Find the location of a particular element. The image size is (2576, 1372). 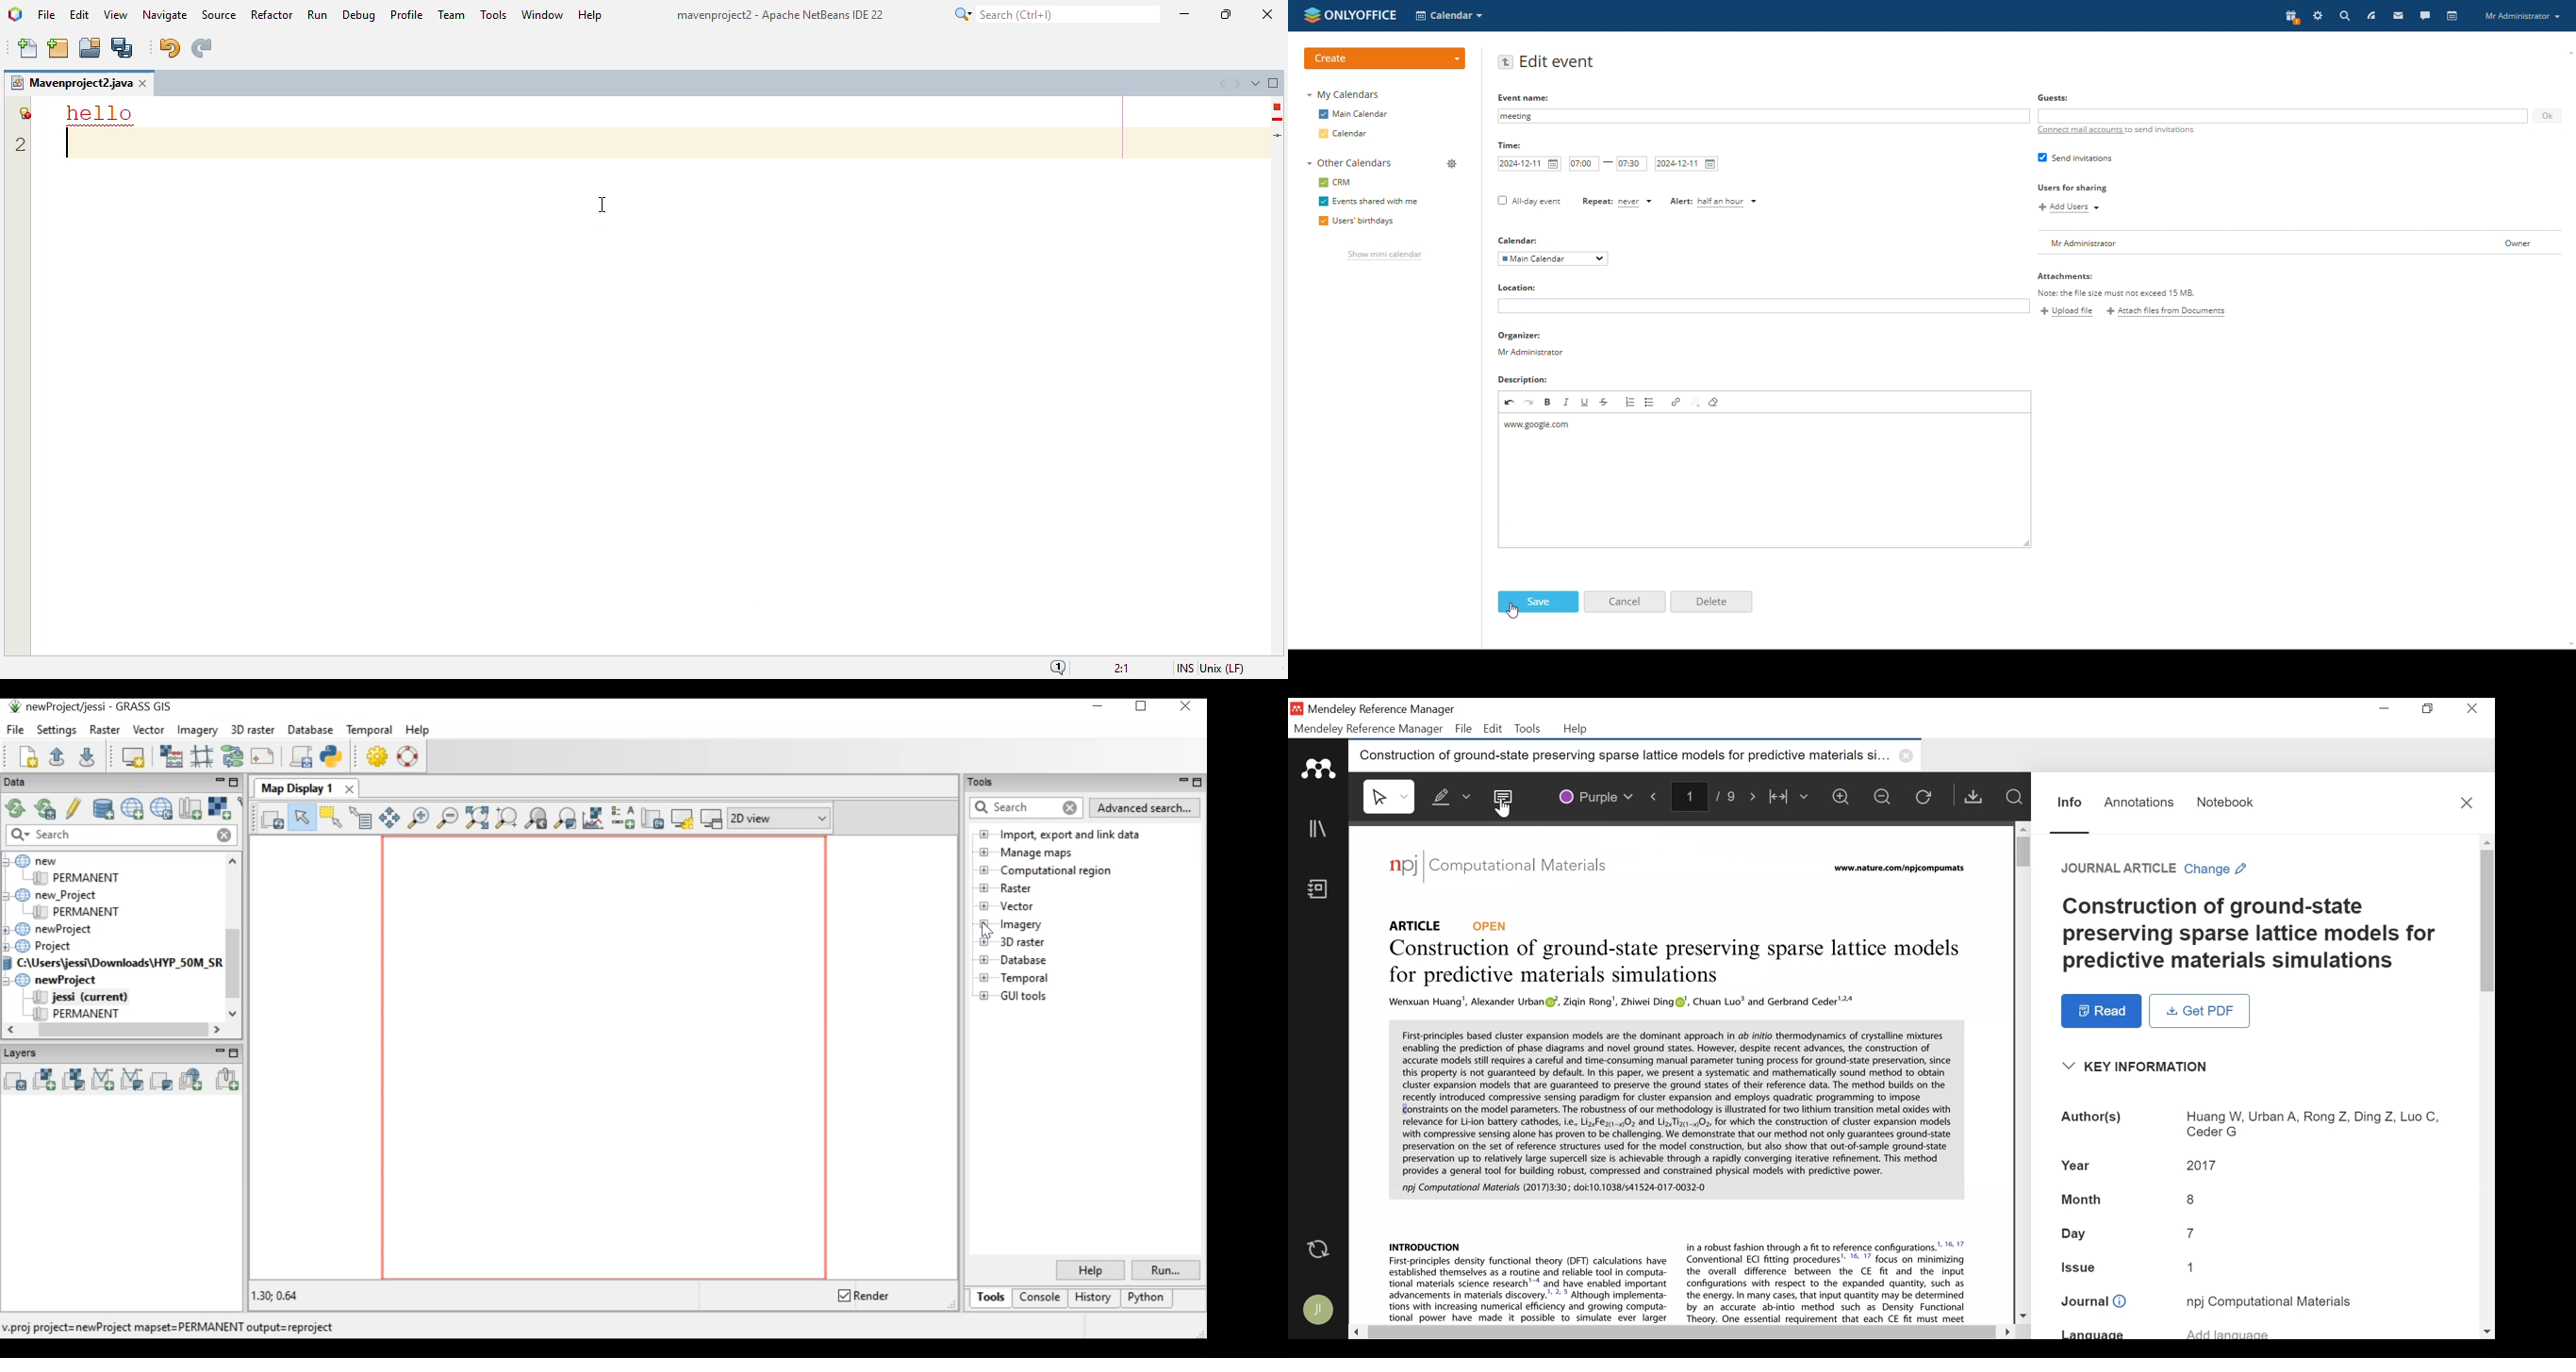

new project is located at coordinates (58, 48).